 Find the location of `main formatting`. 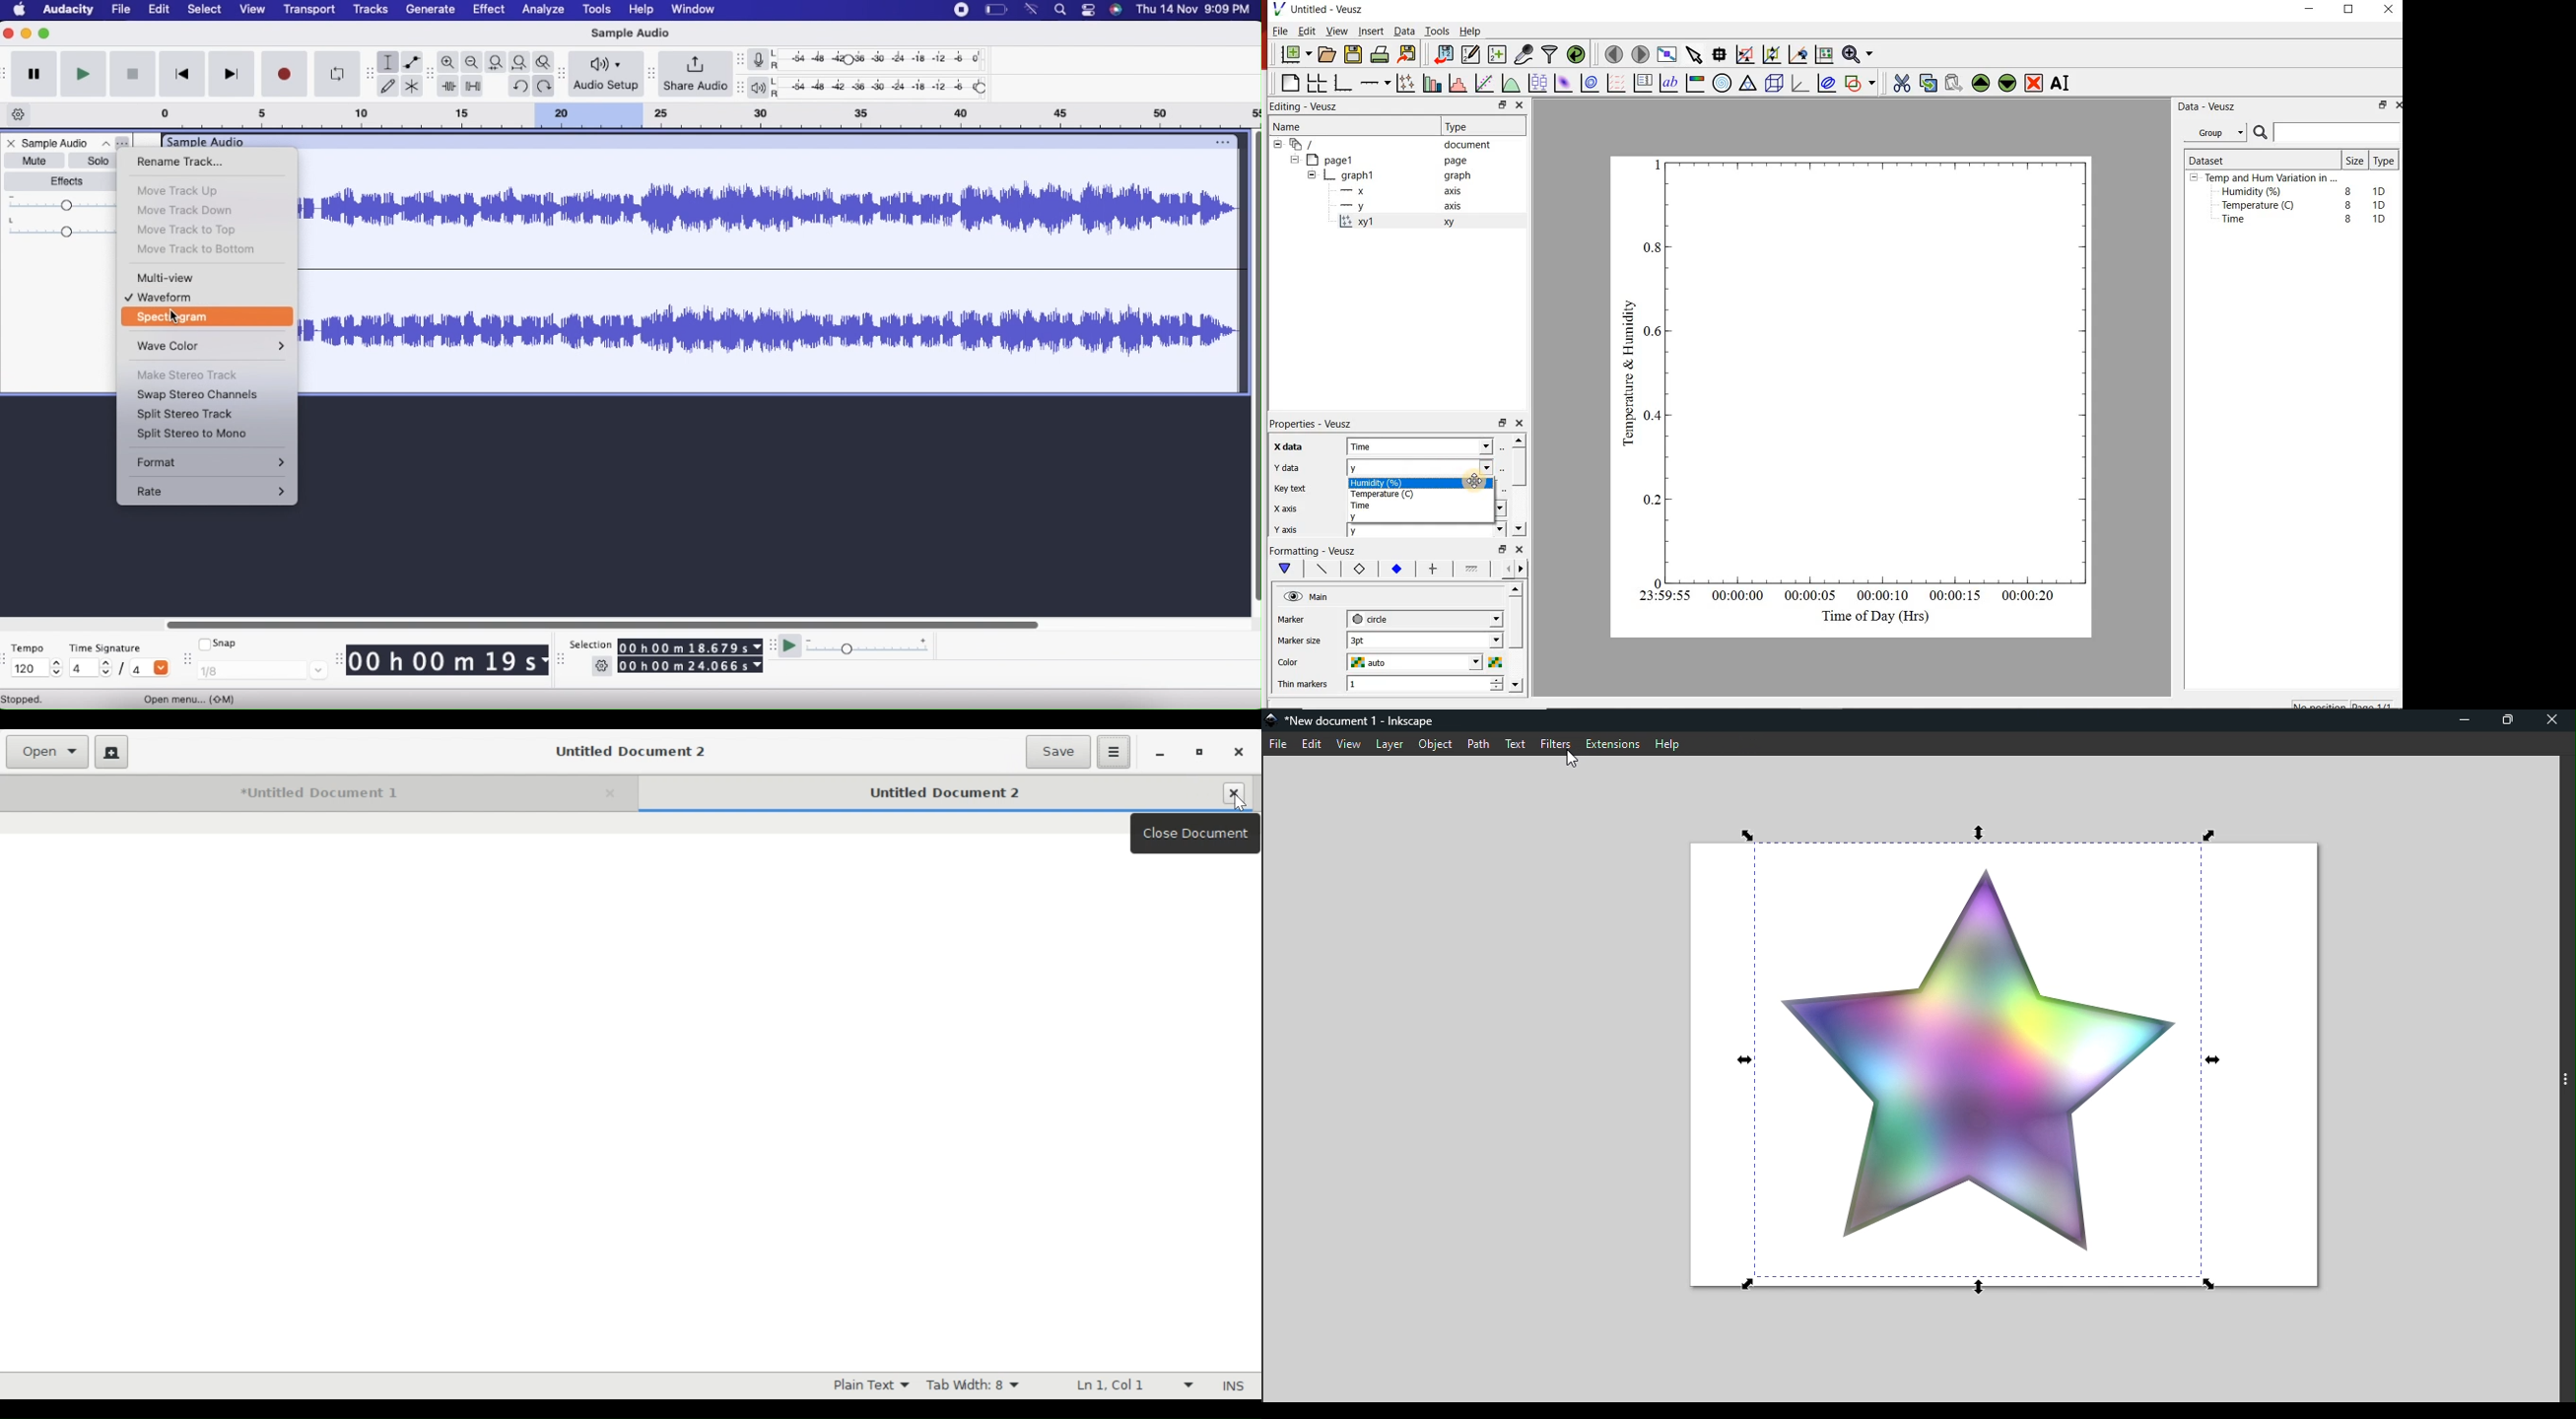

main formatting is located at coordinates (1286, 570).